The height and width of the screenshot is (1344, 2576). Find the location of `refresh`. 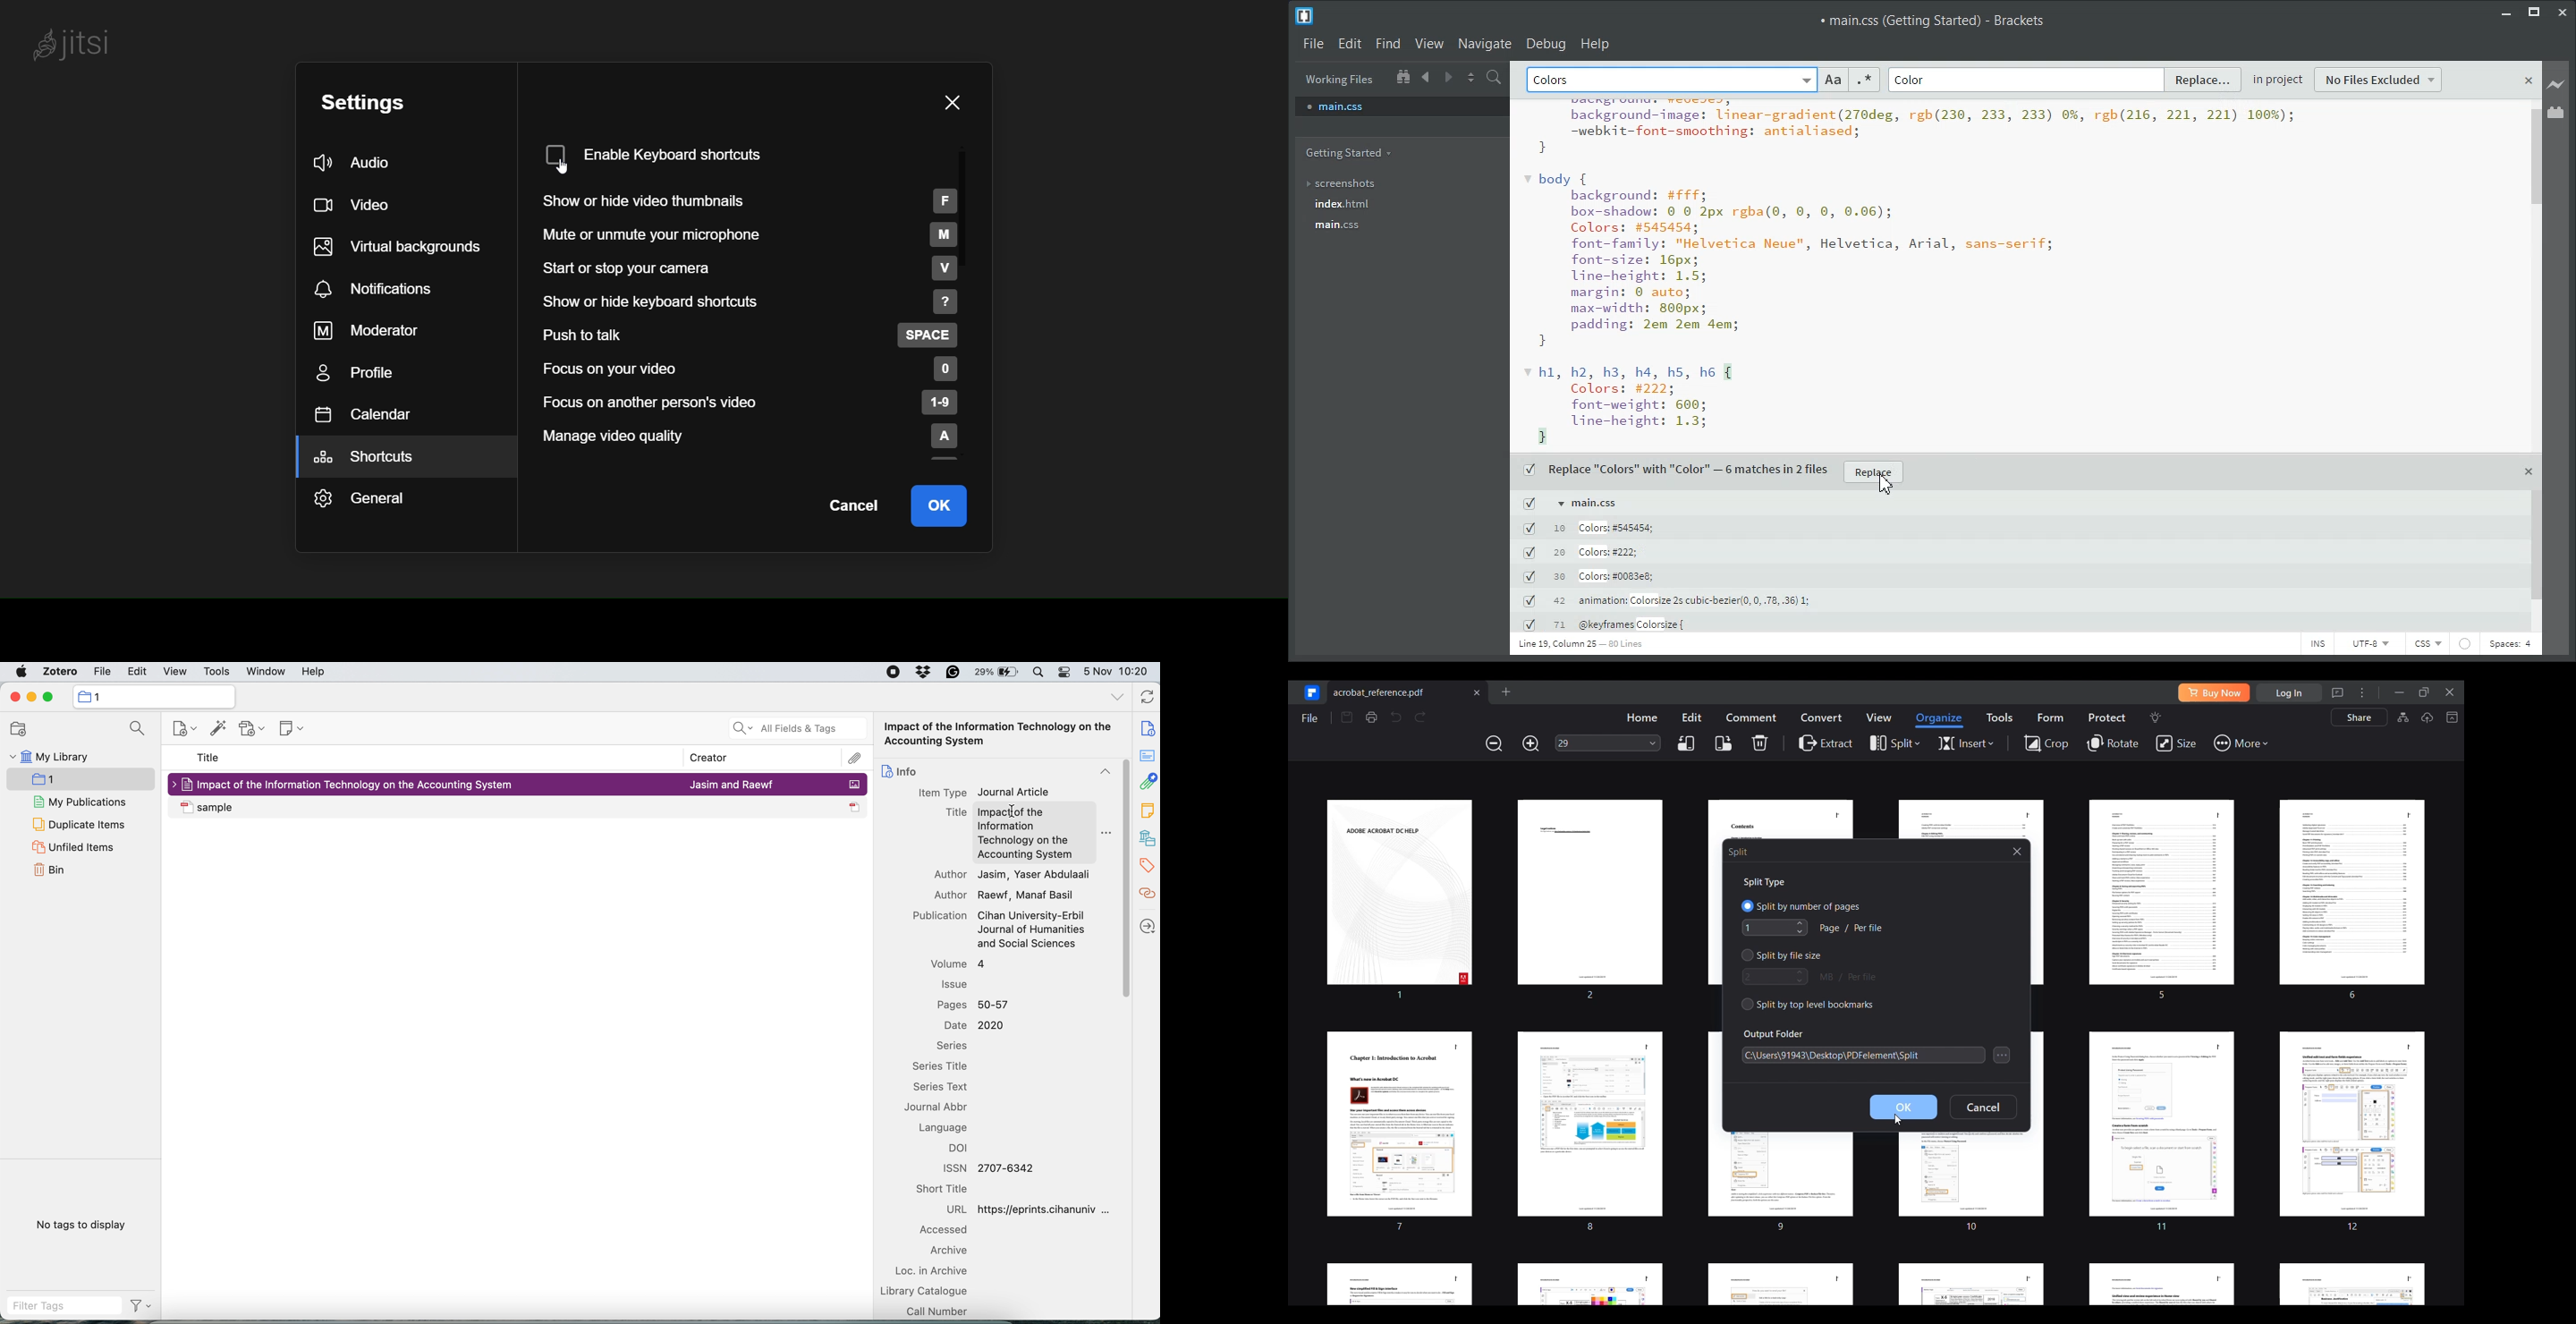

refresh is located at coordinates (1147, 699).